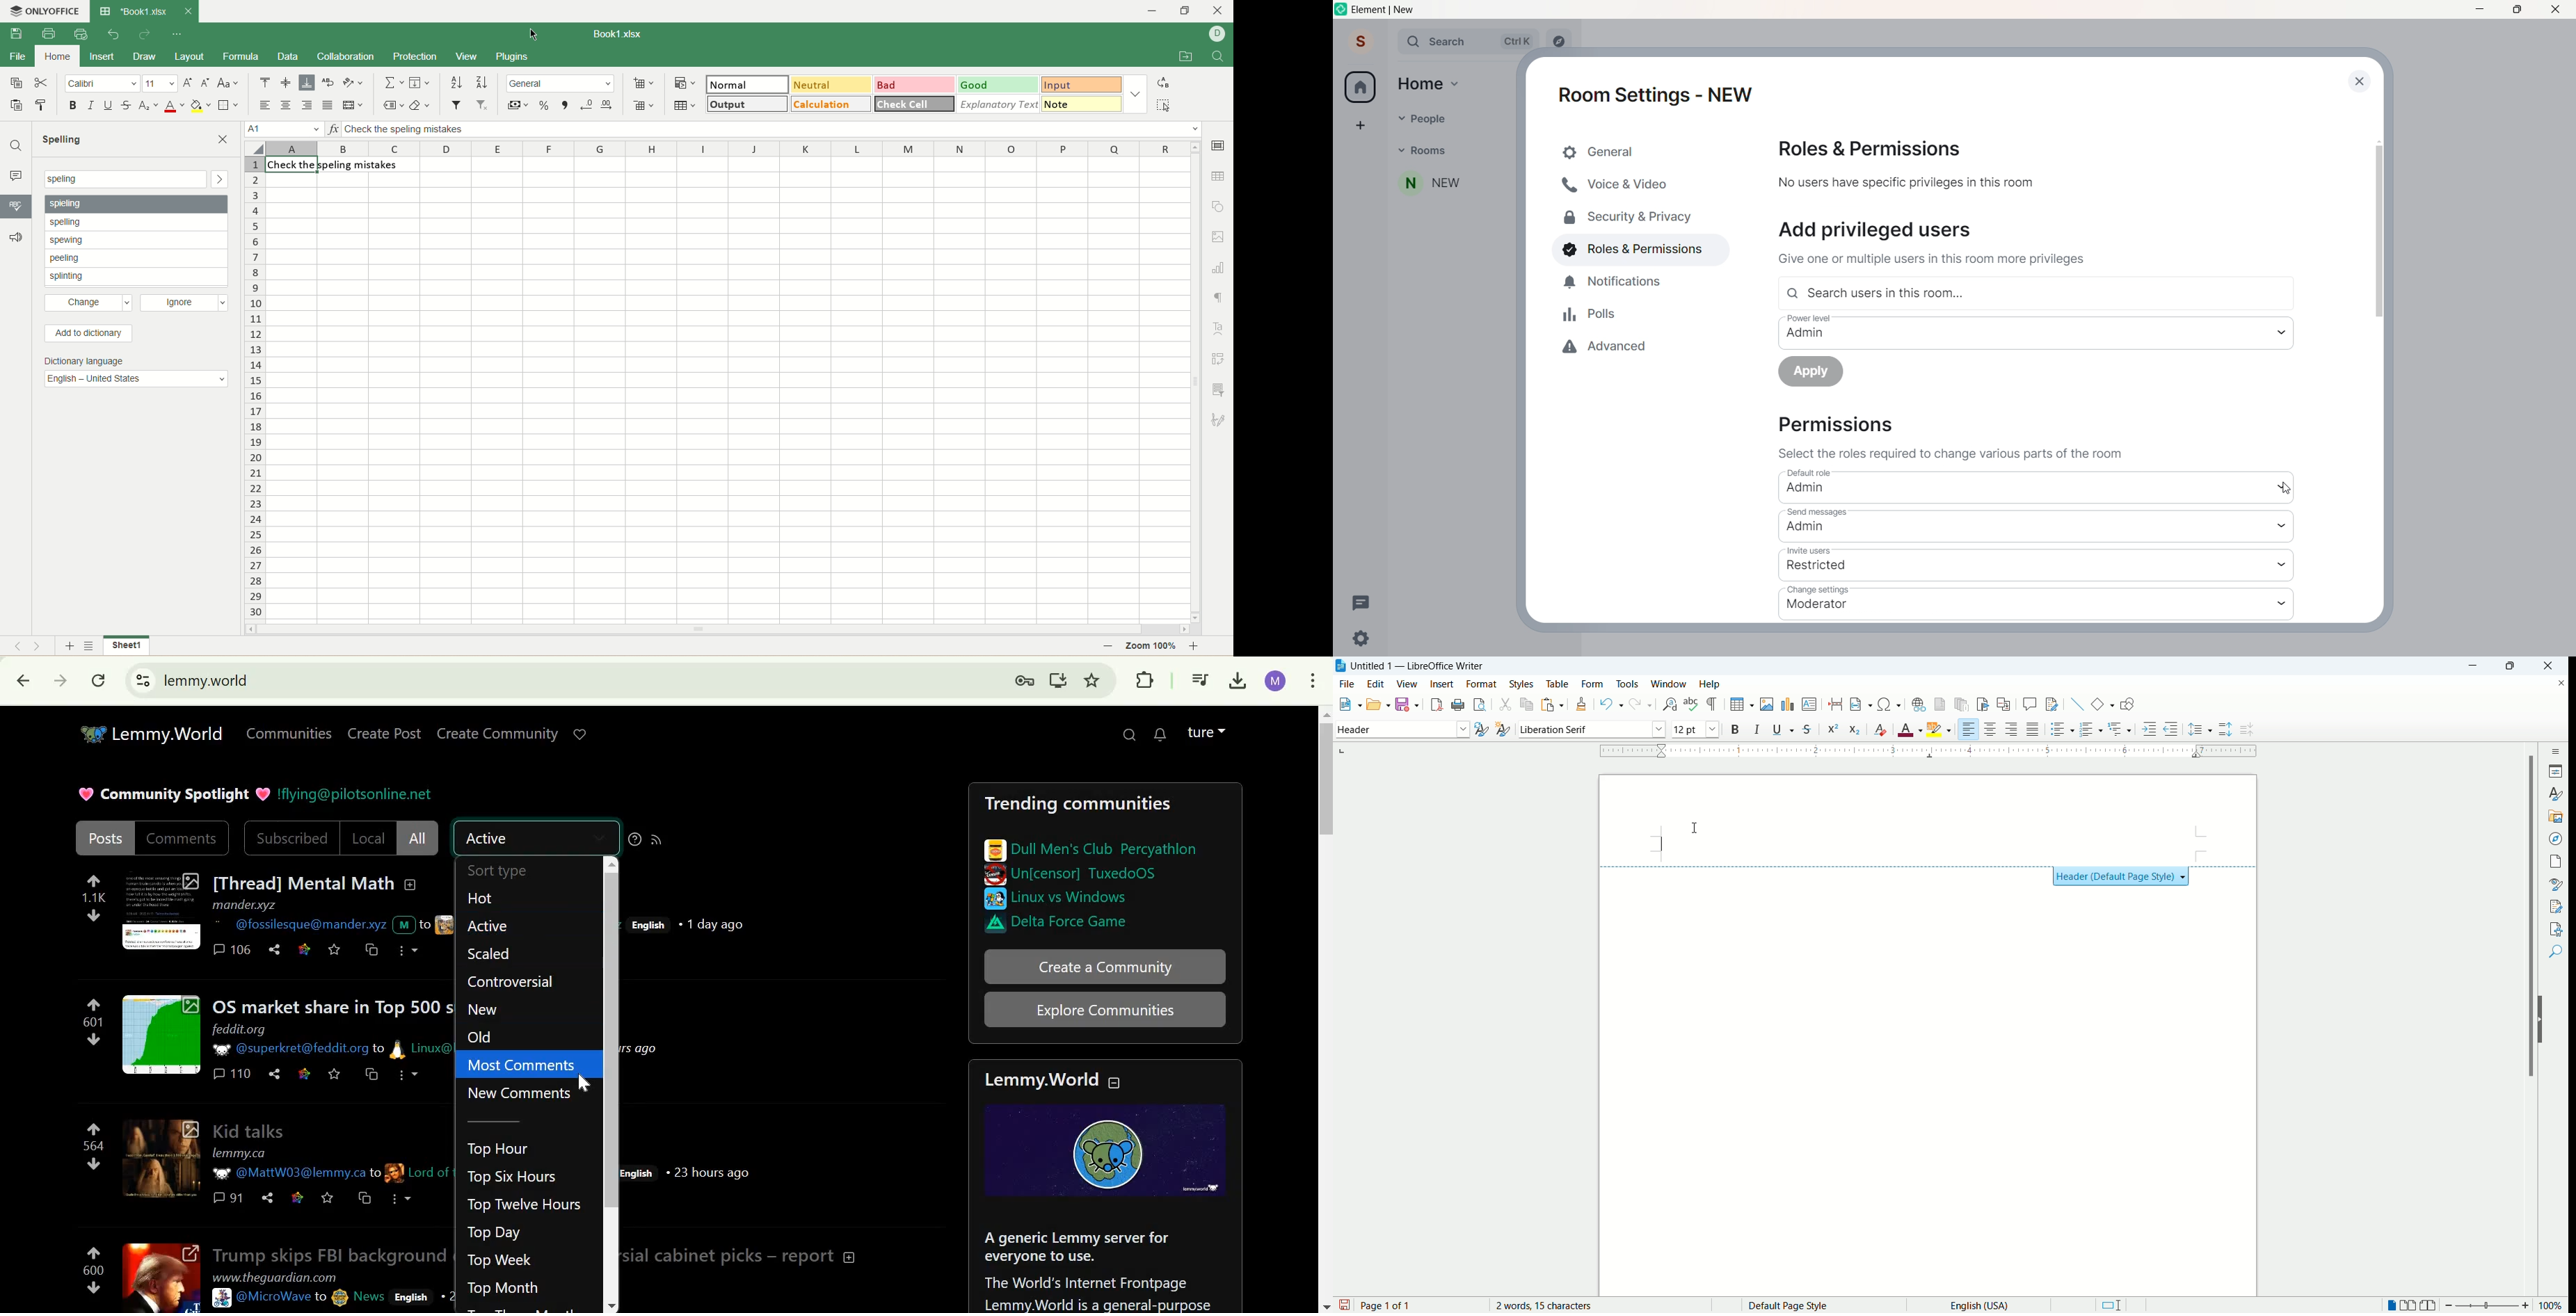 The width and height of the screenshot is (2576, 1316). What do you see at coordinates (188, 57) in the screenshot?
I see `layout` at bounding box center [188, 57].